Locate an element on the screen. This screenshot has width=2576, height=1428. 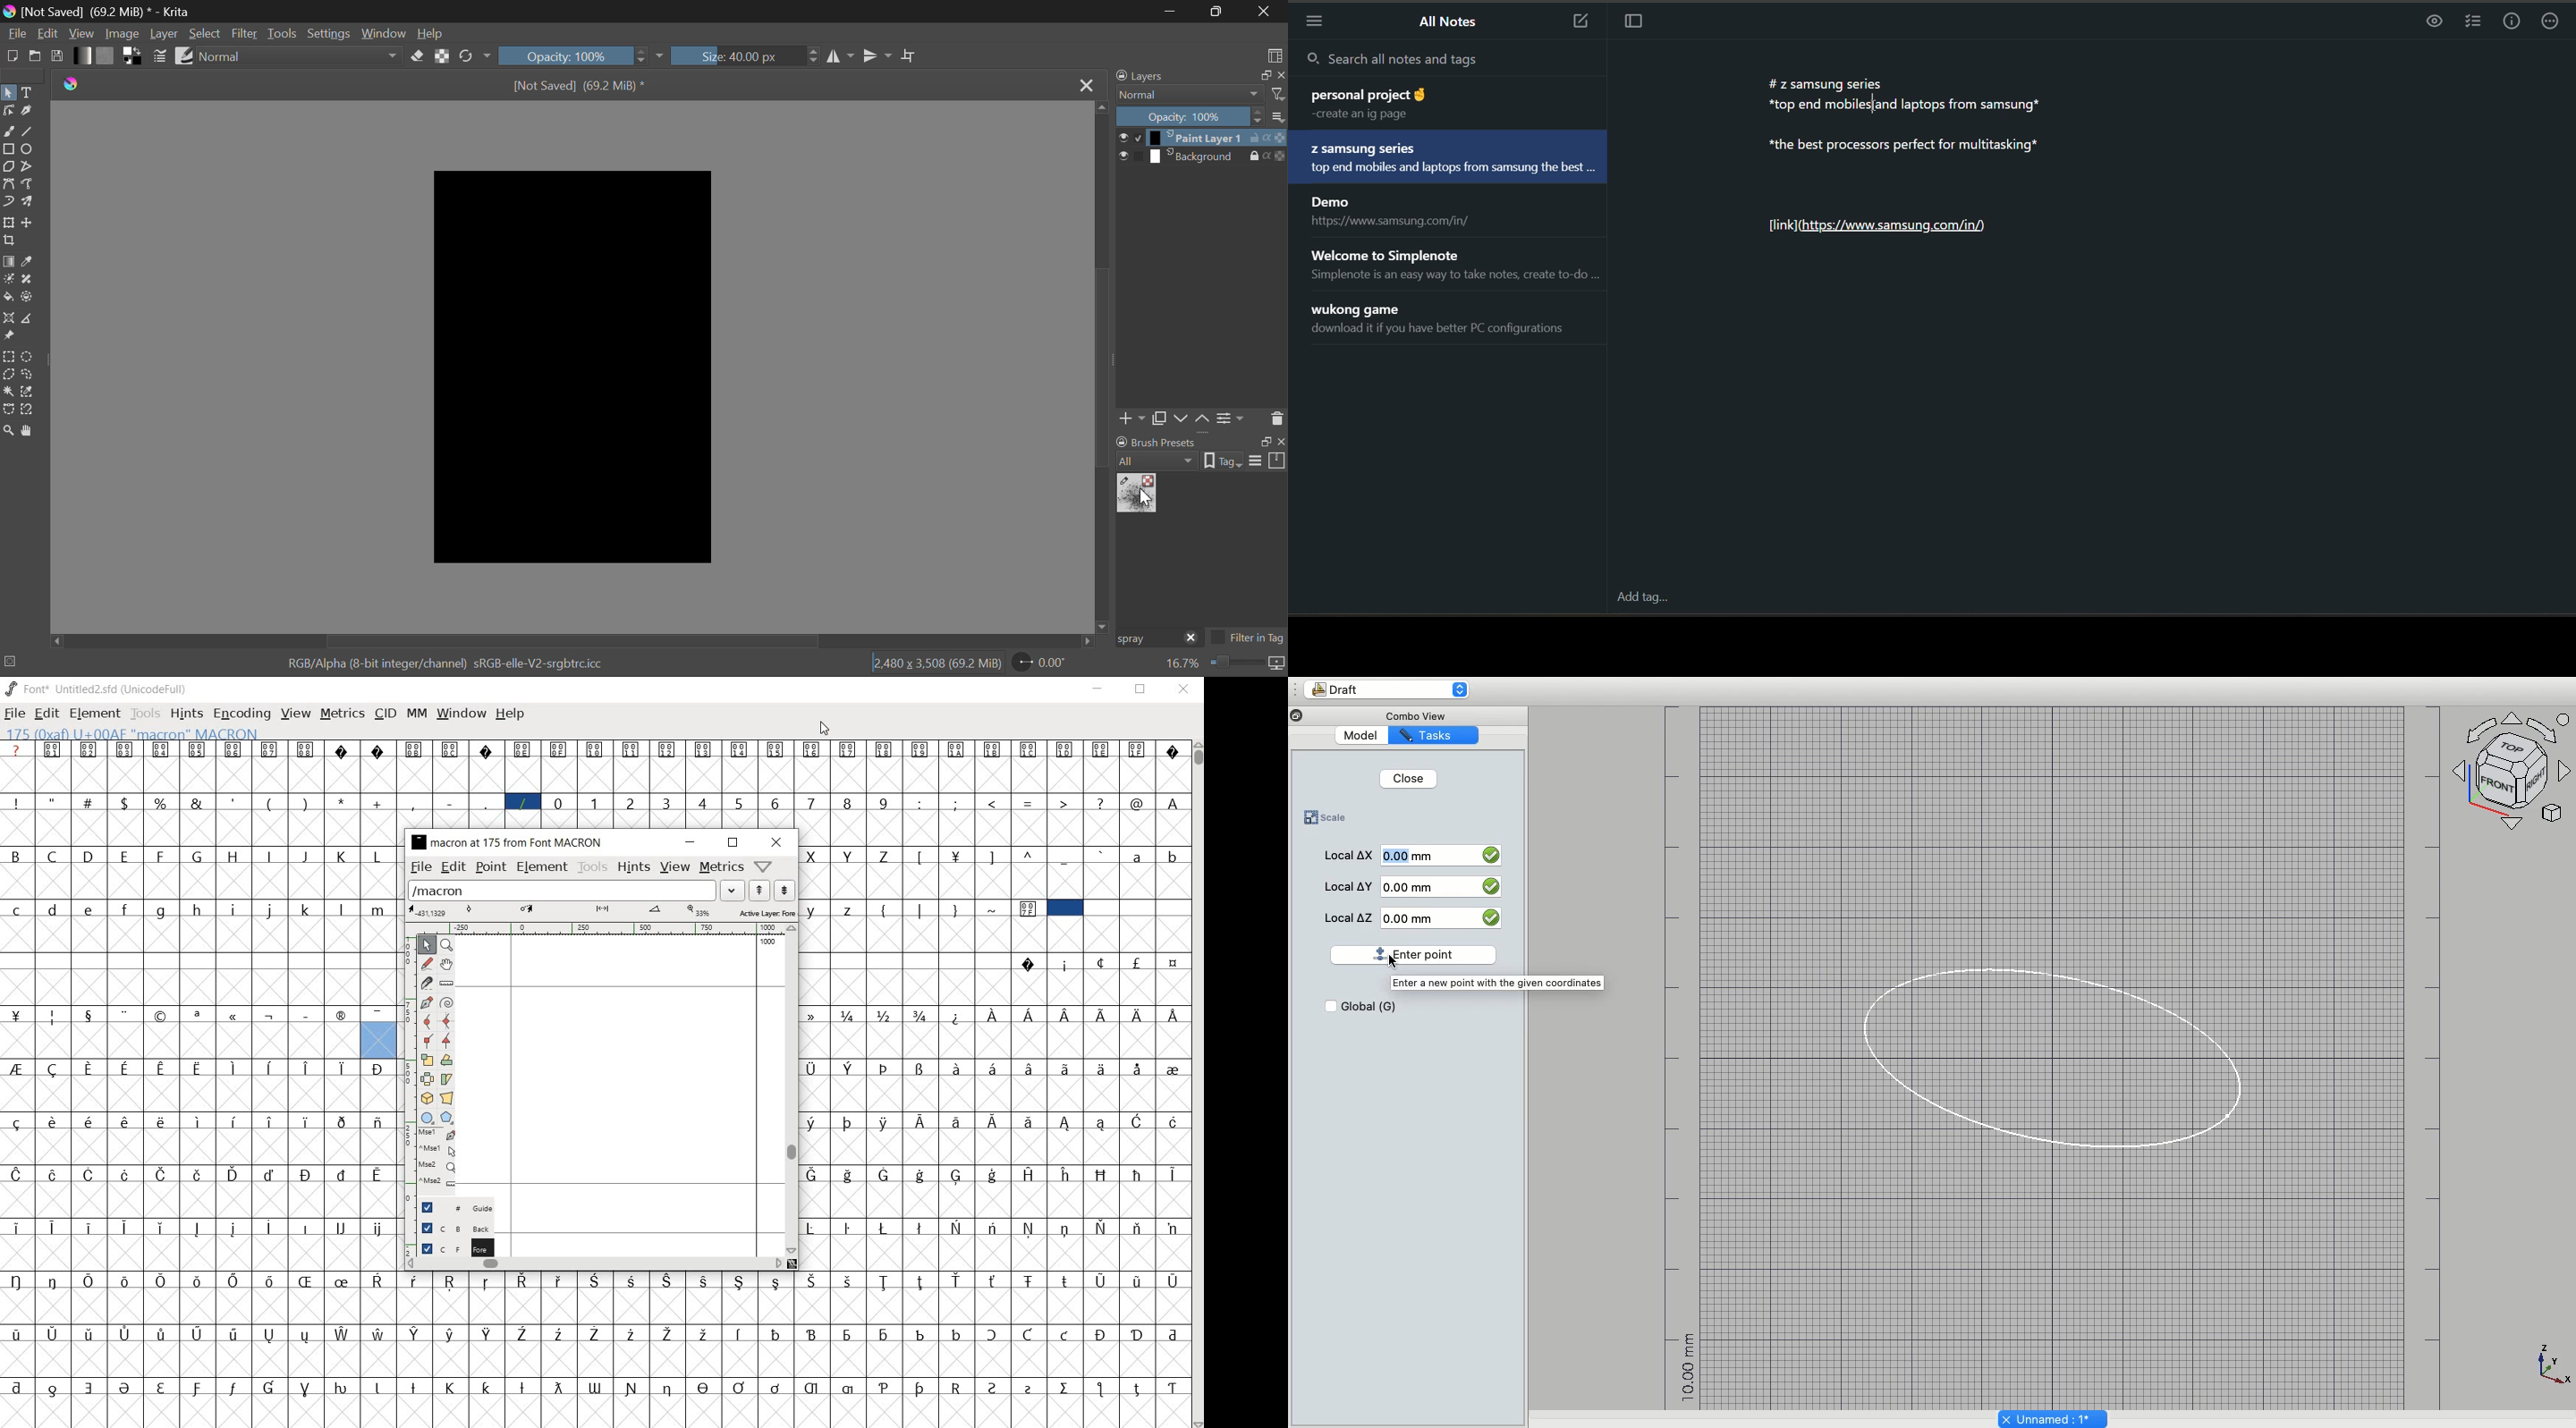
Symbol is located at coordinates (18, 1173).